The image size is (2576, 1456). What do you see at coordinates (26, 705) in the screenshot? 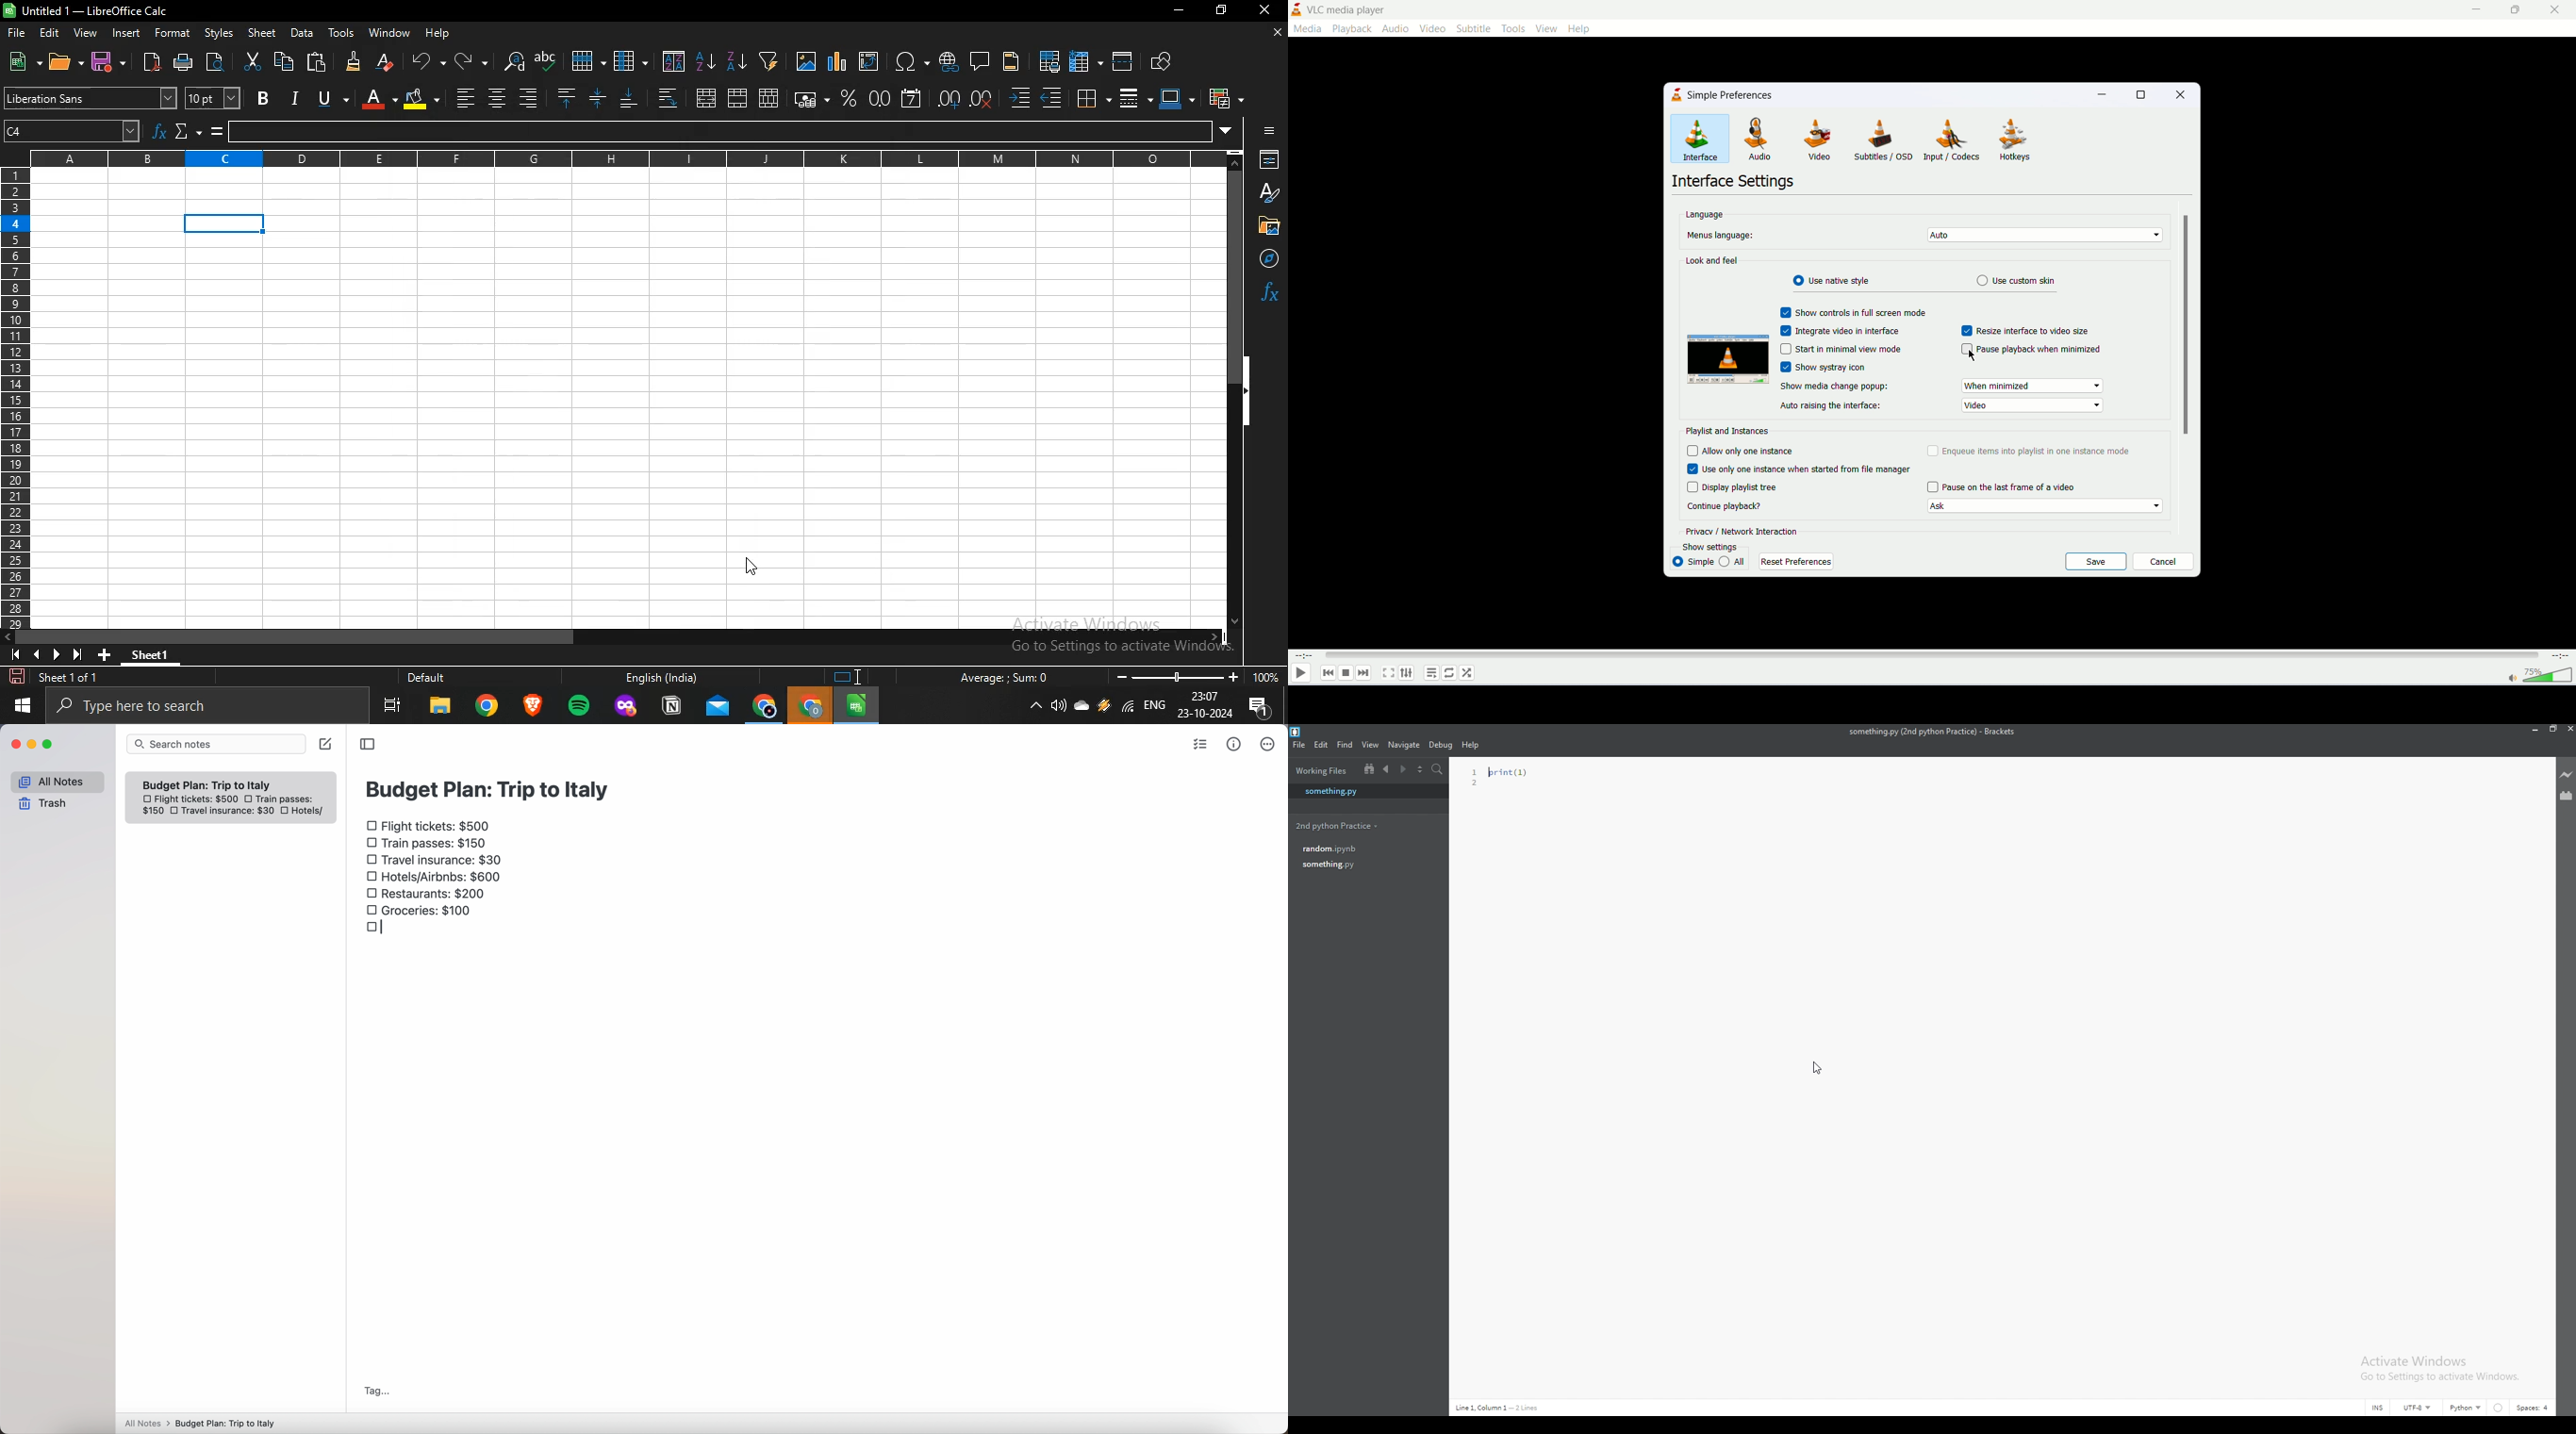
I see `start` at bounding box center [26, 705].